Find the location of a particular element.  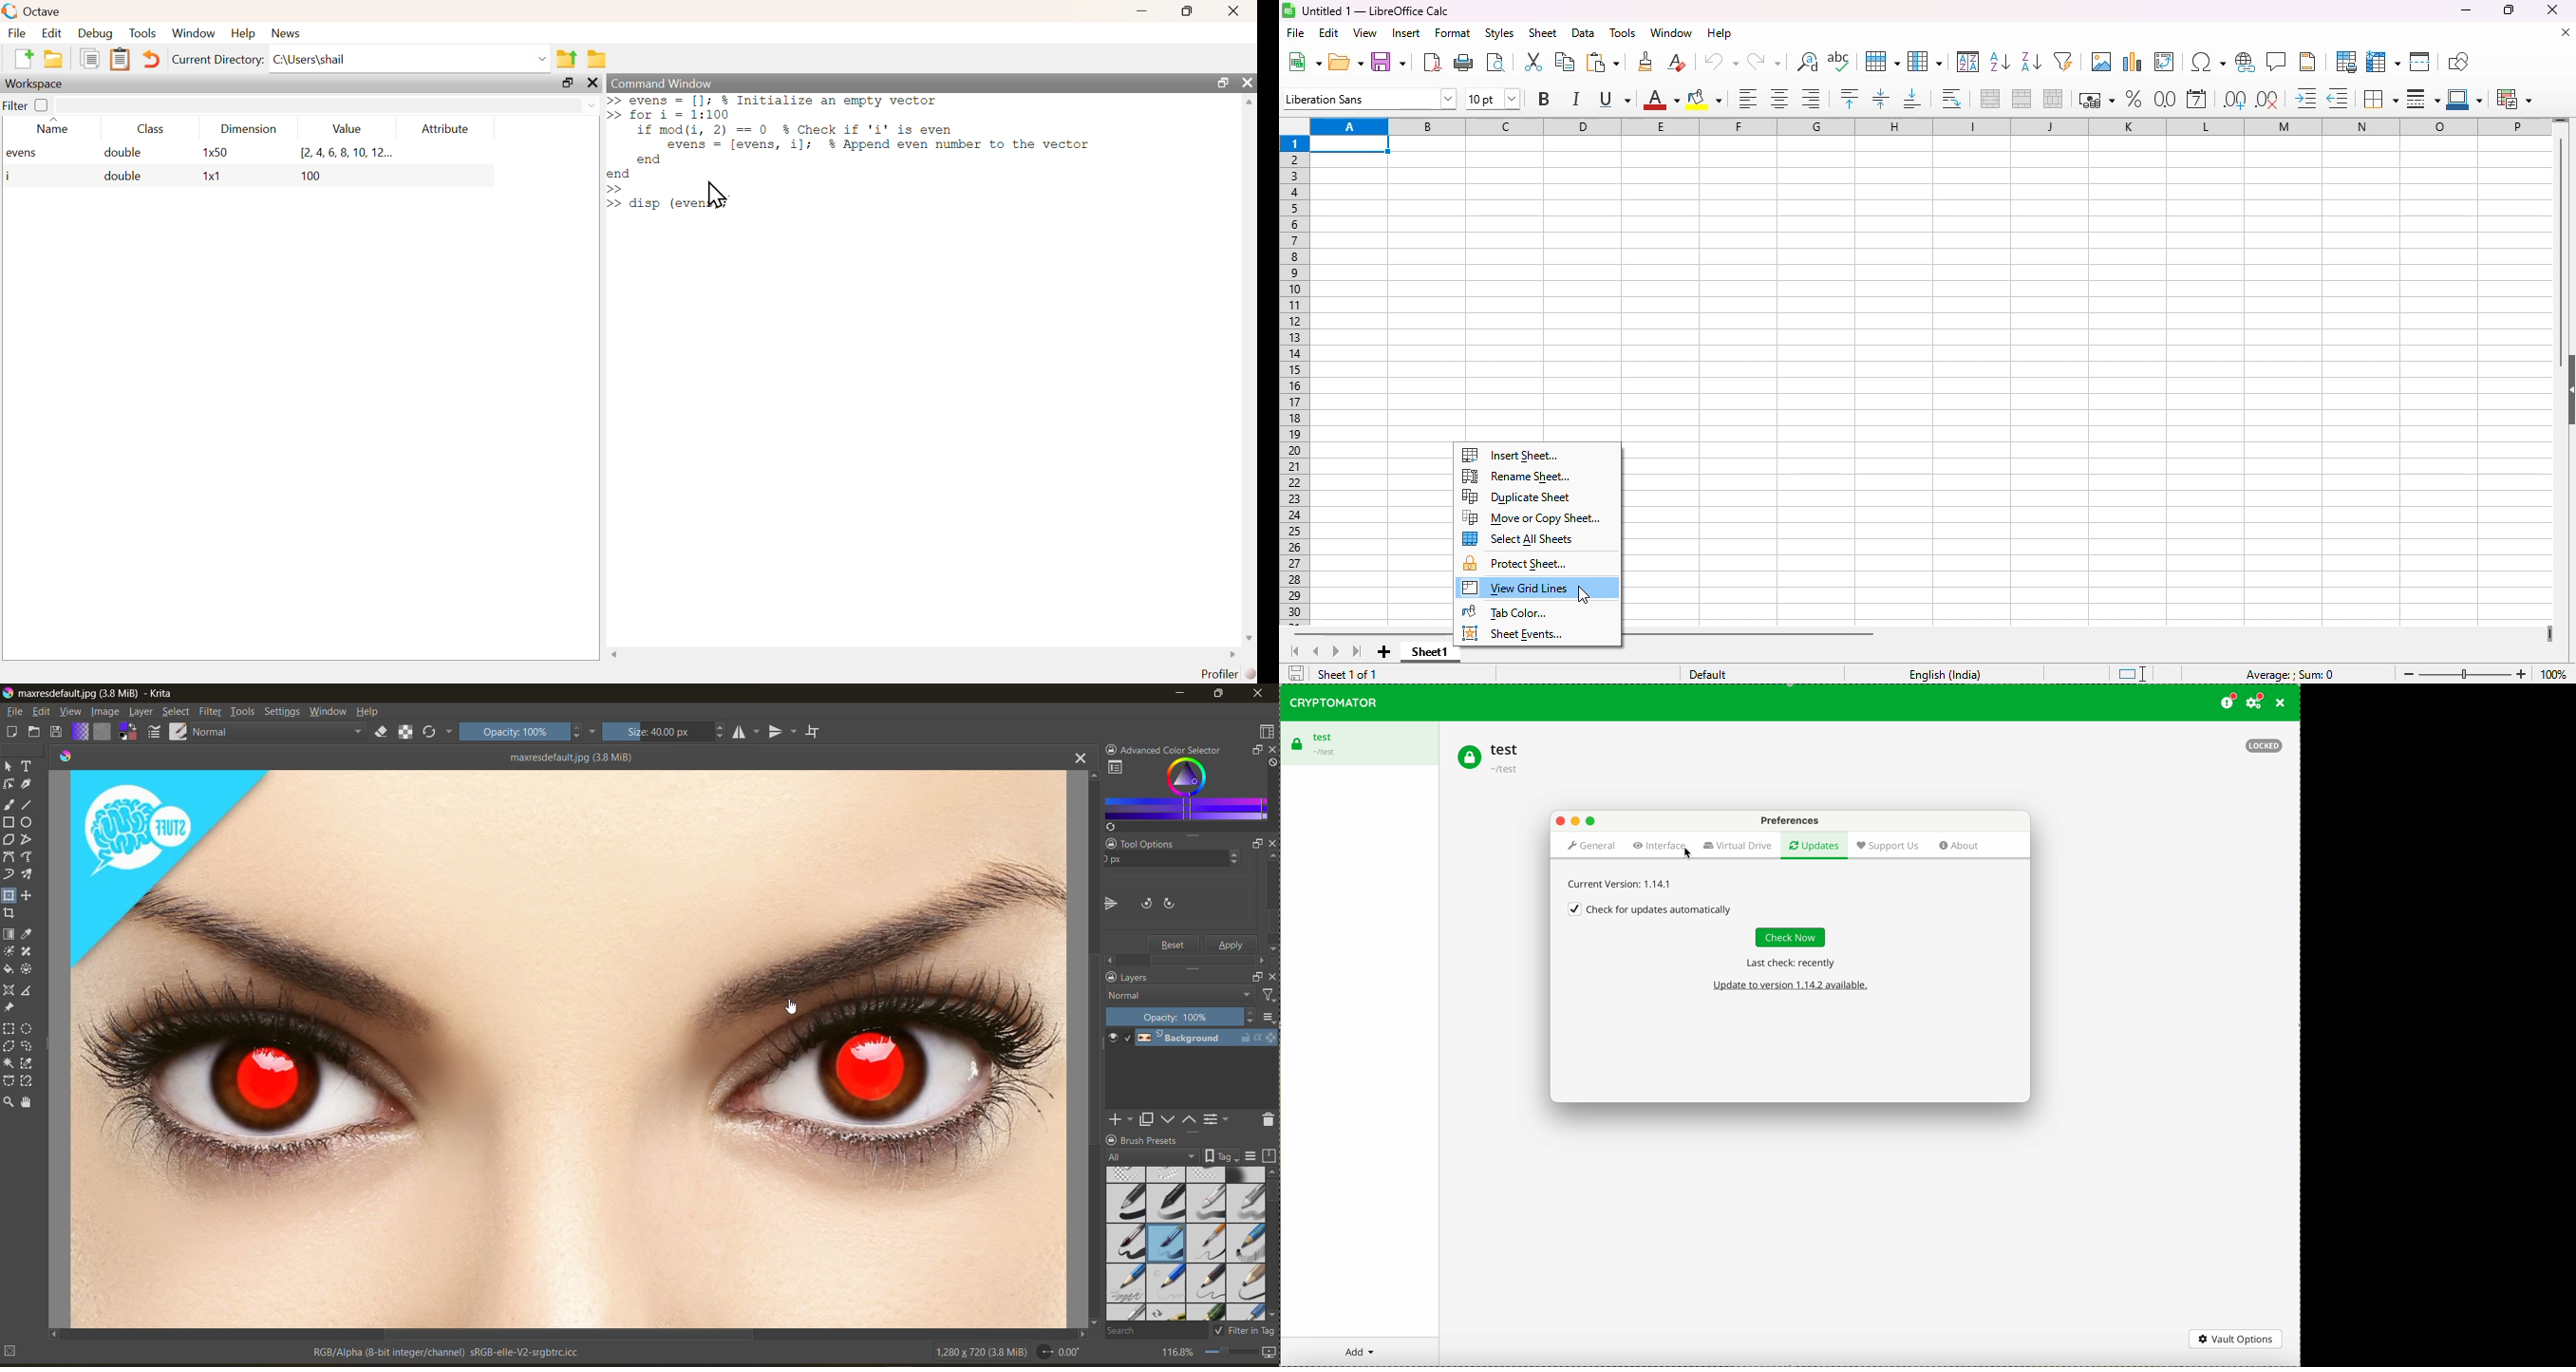

maximize is located at coordinates (564, 84).